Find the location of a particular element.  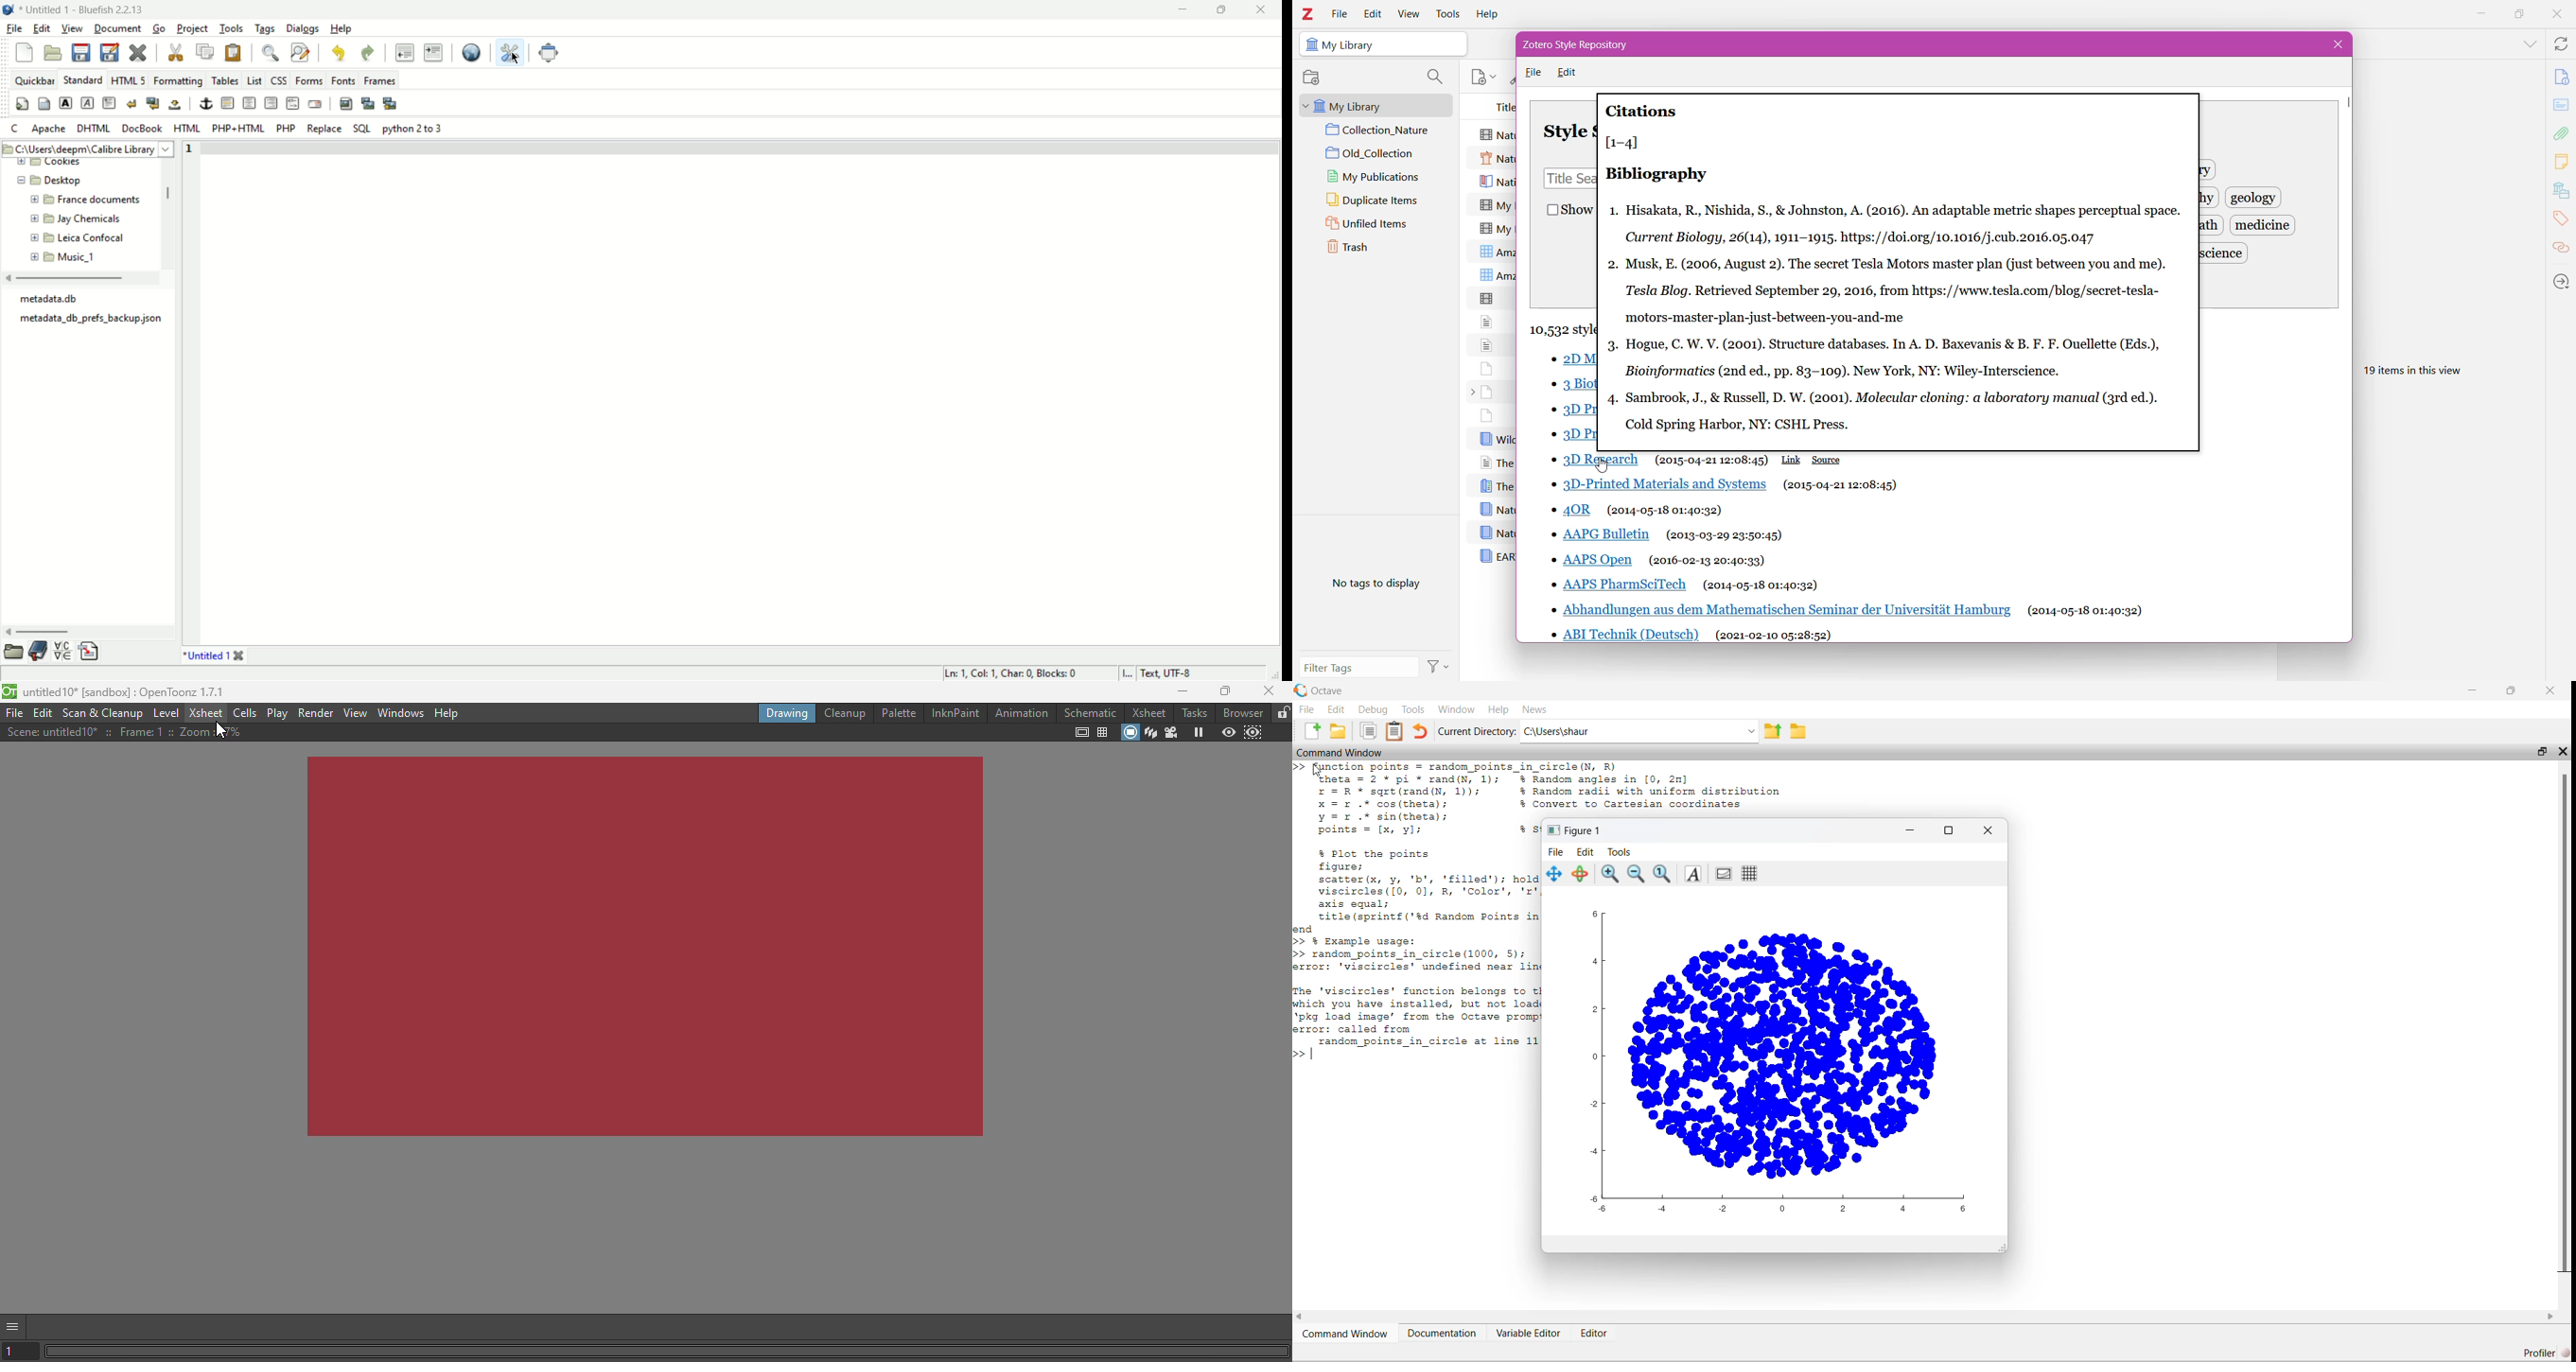

Formatting is located at coordinates (178, 81).